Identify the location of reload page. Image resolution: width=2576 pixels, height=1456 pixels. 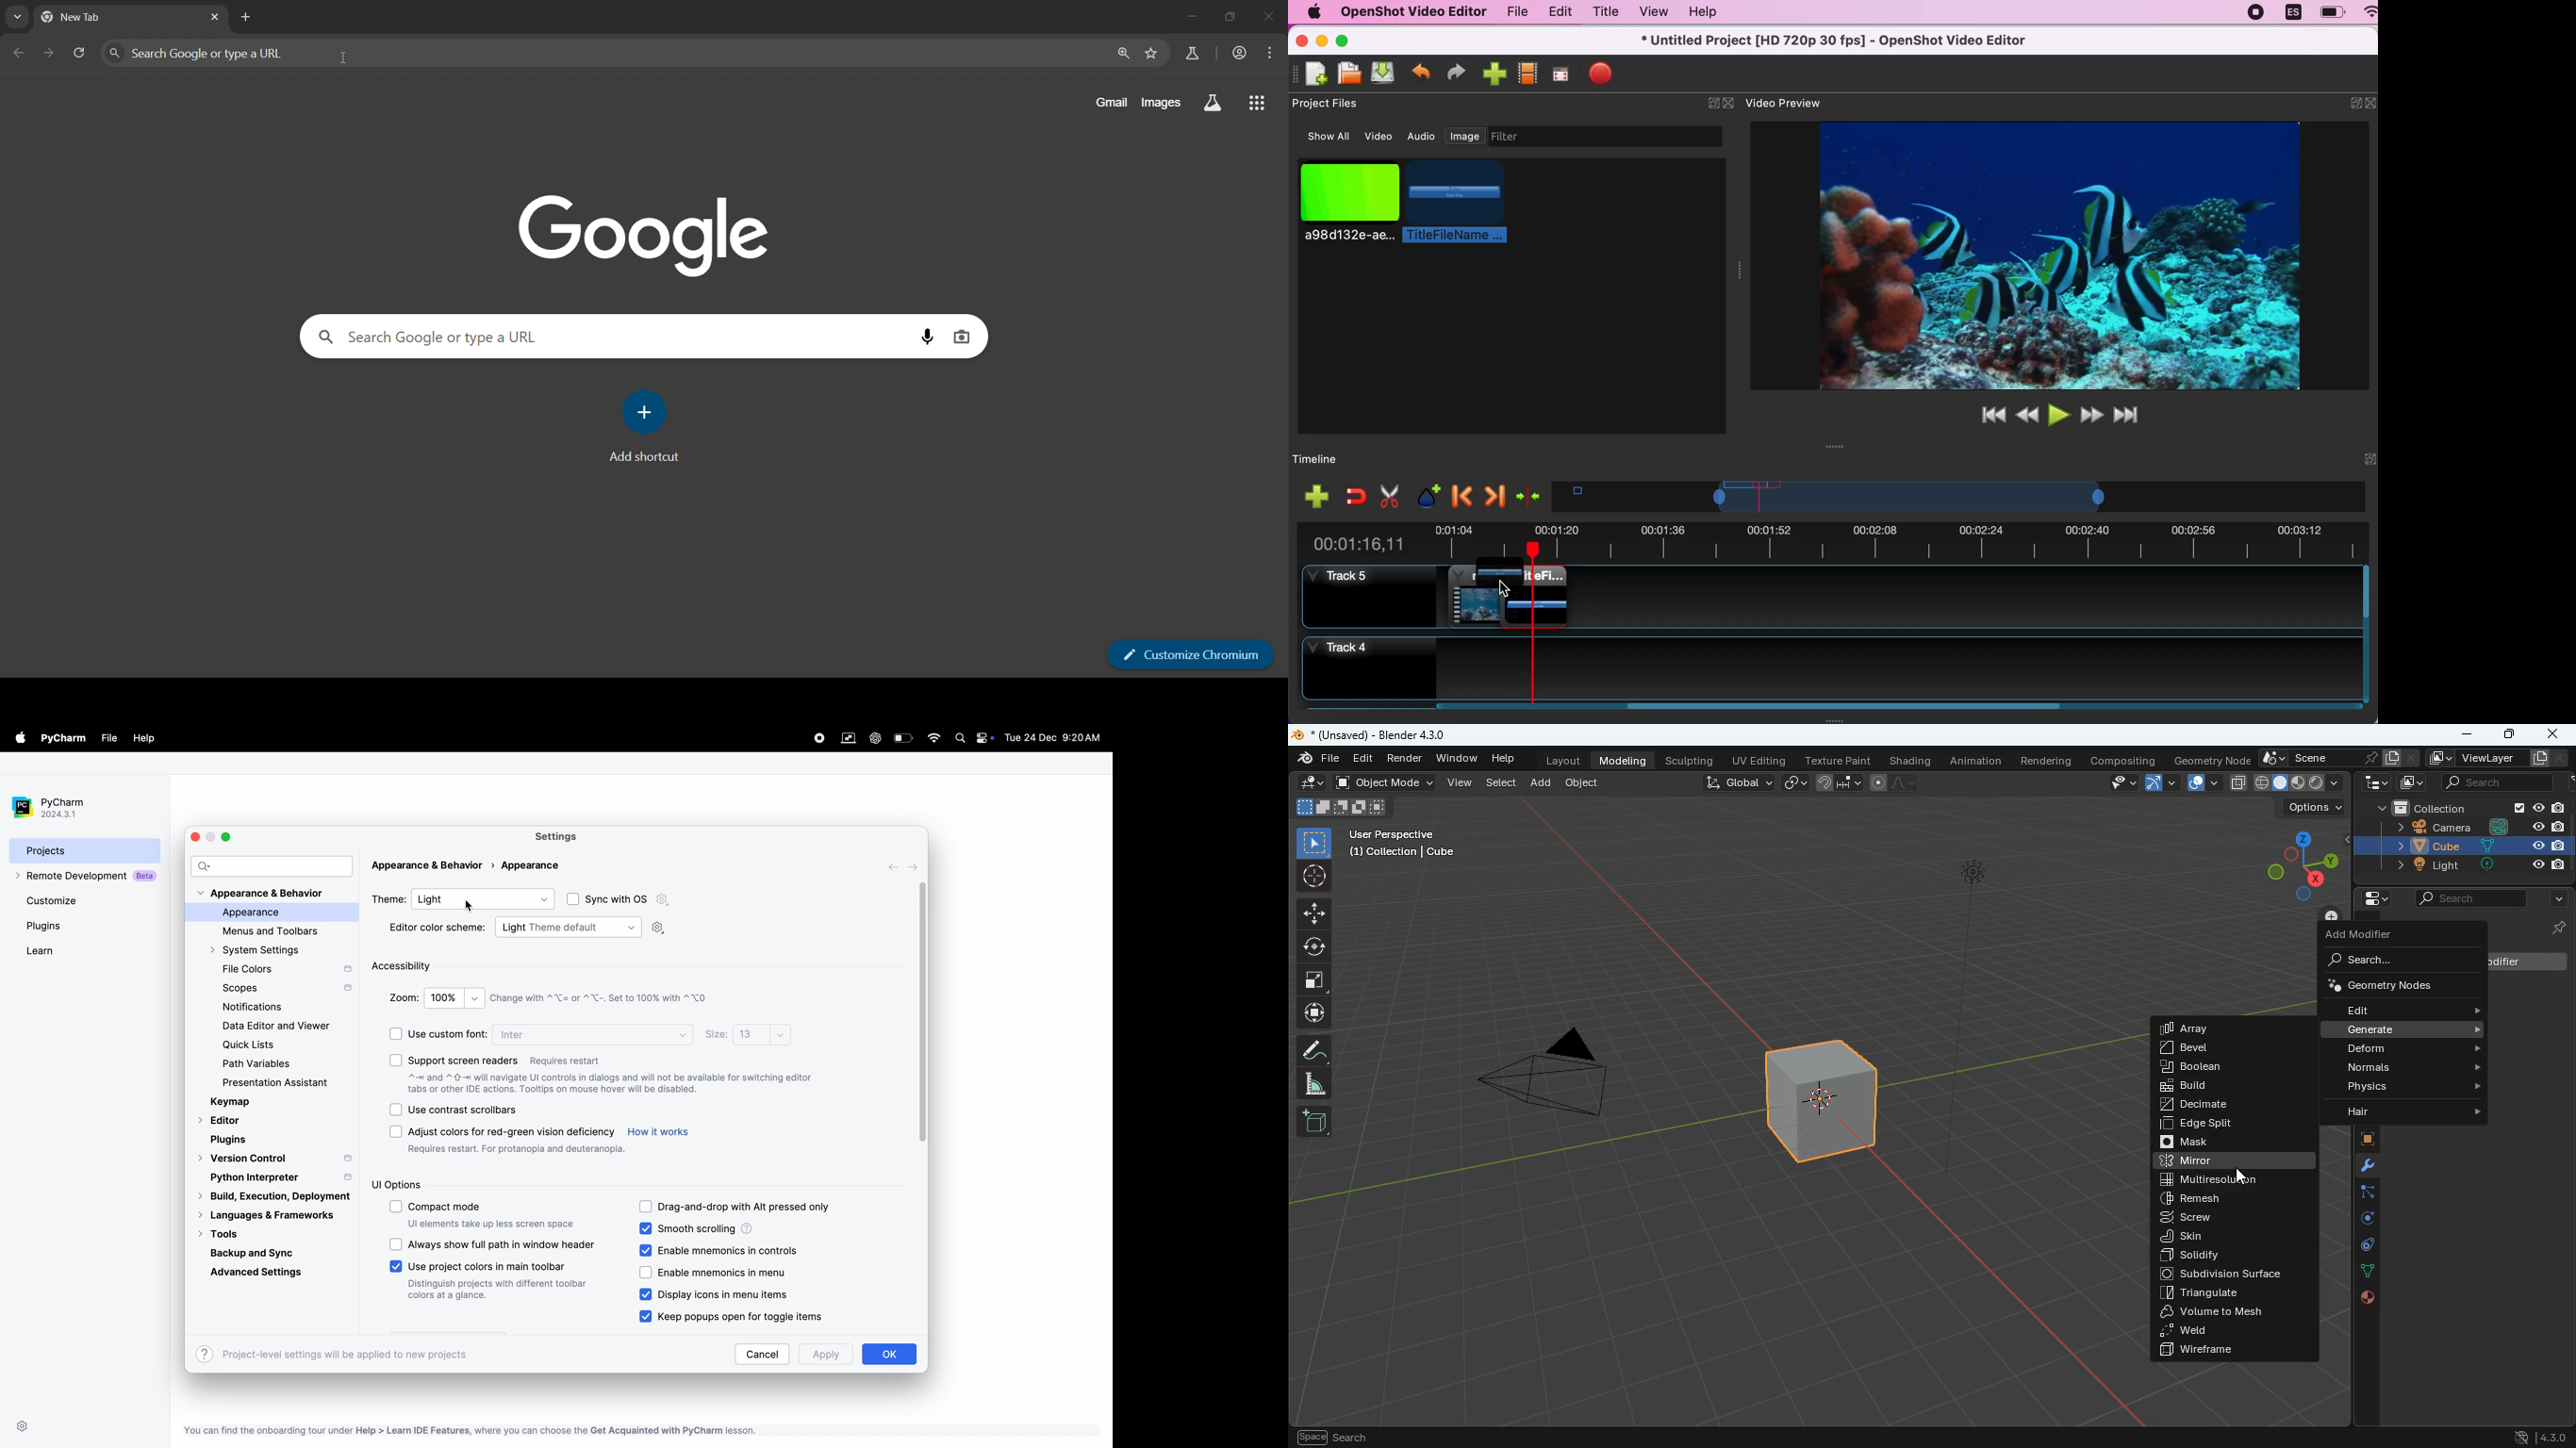
(77, 53).